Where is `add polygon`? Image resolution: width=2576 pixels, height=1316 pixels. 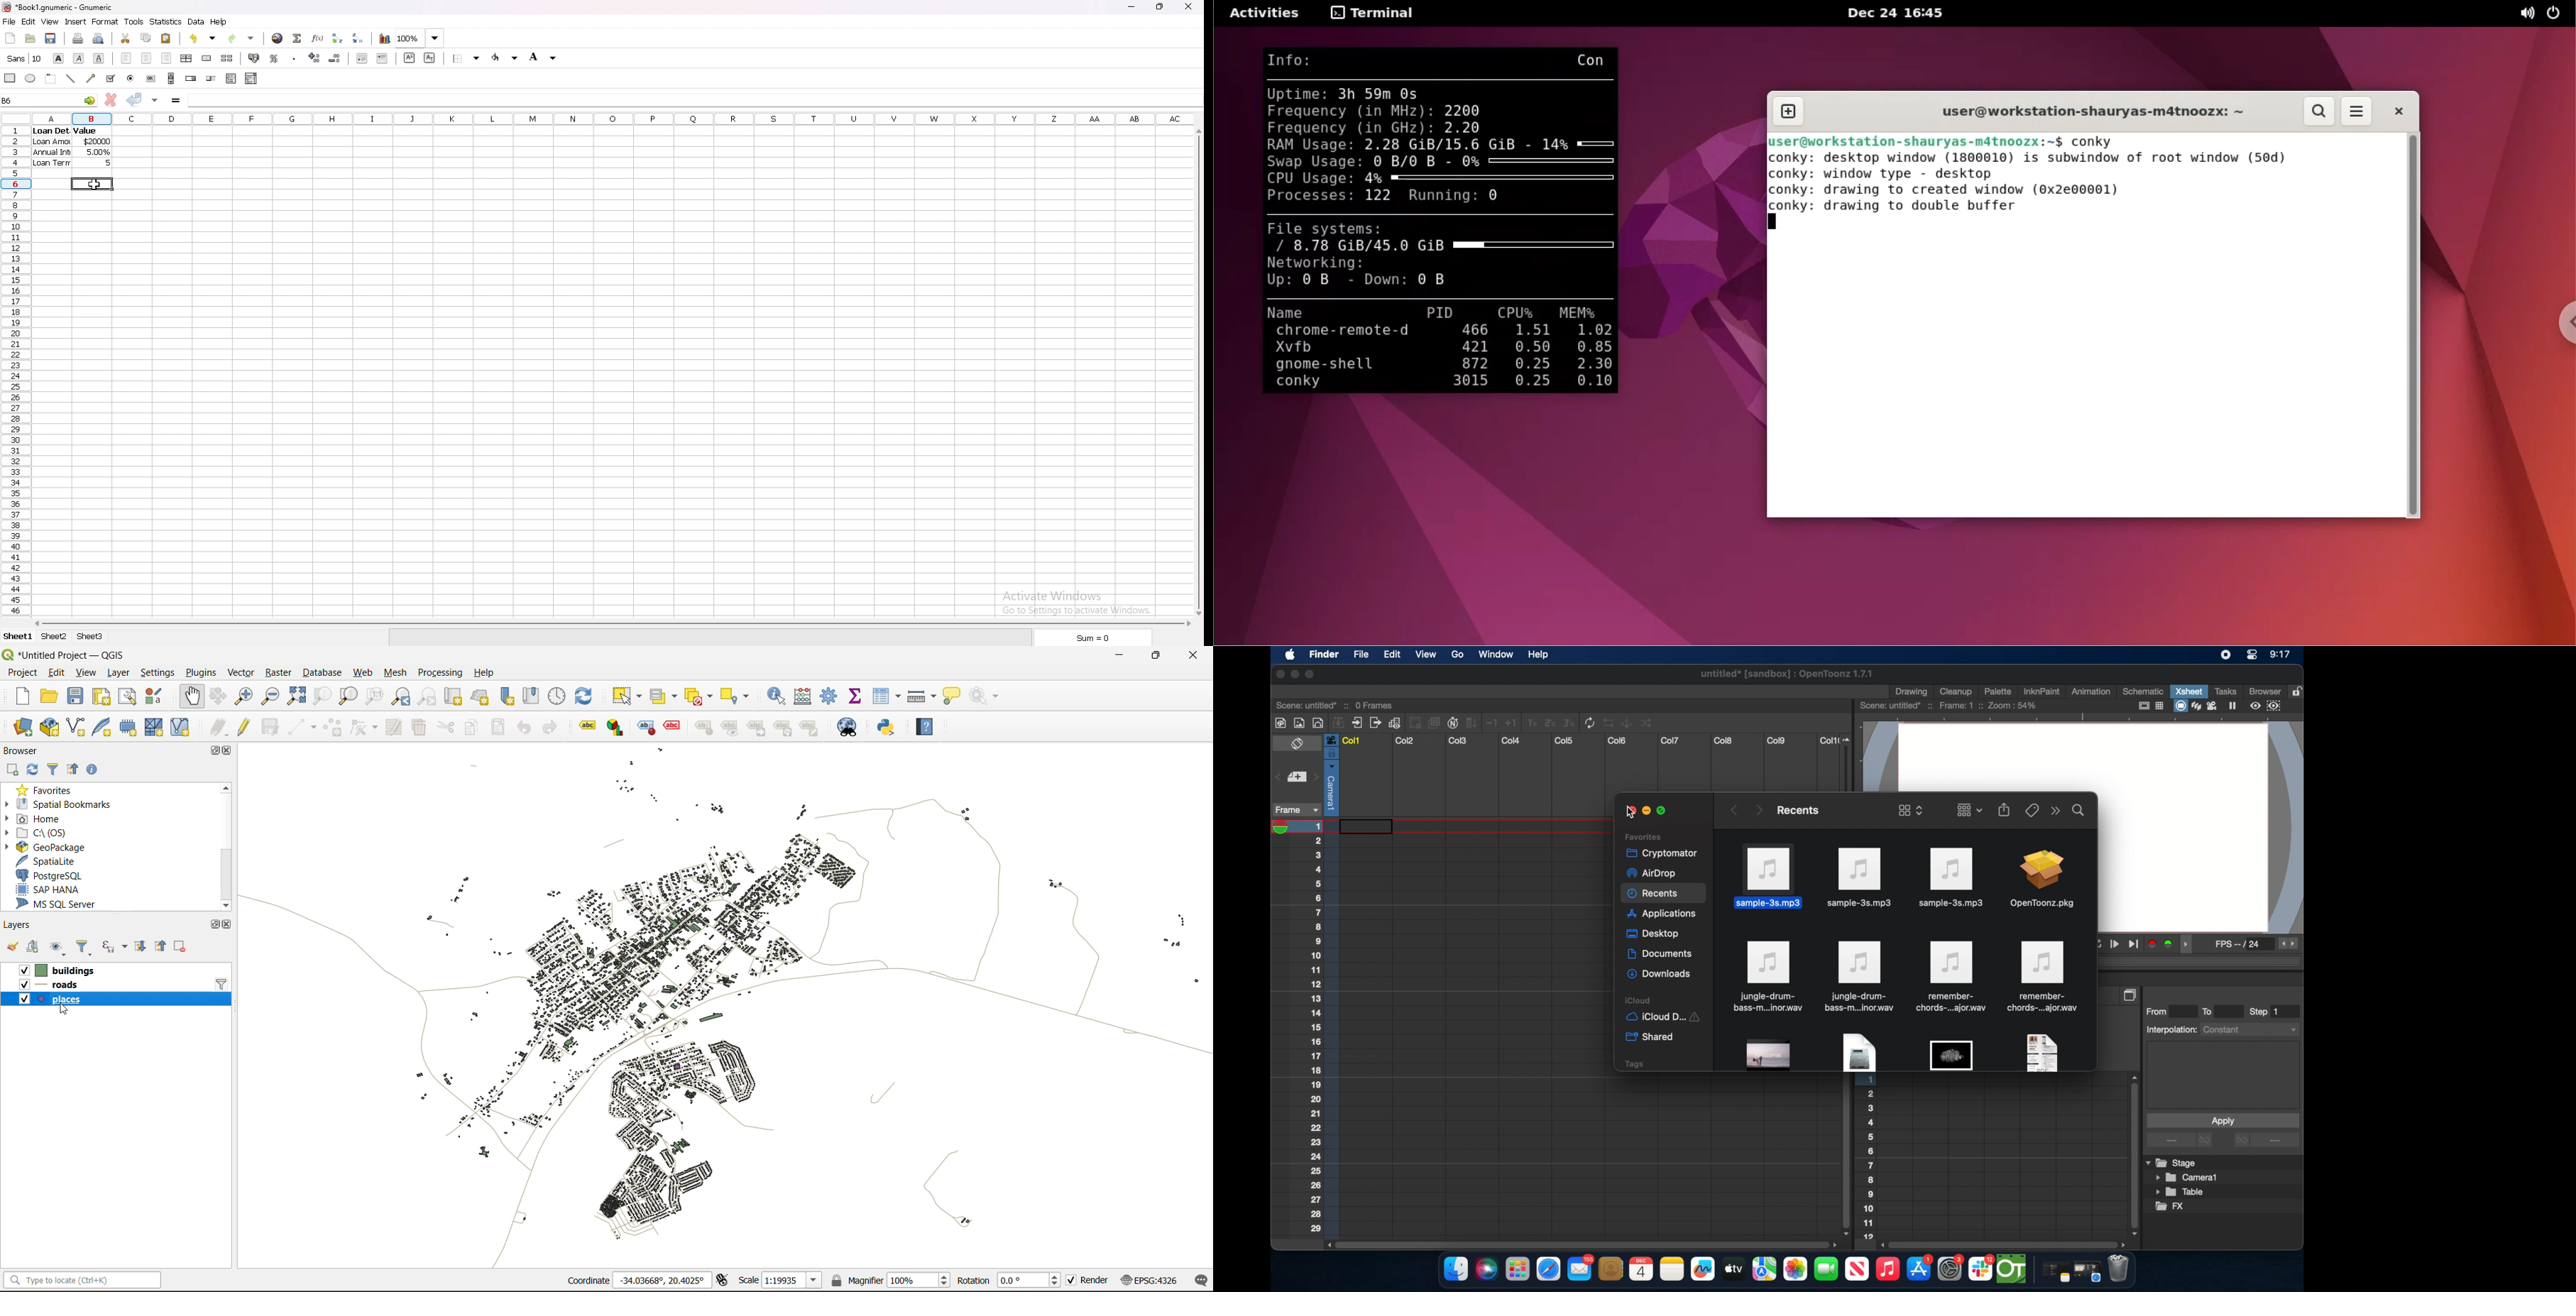 add polygon is located at coordinates (334, 728).